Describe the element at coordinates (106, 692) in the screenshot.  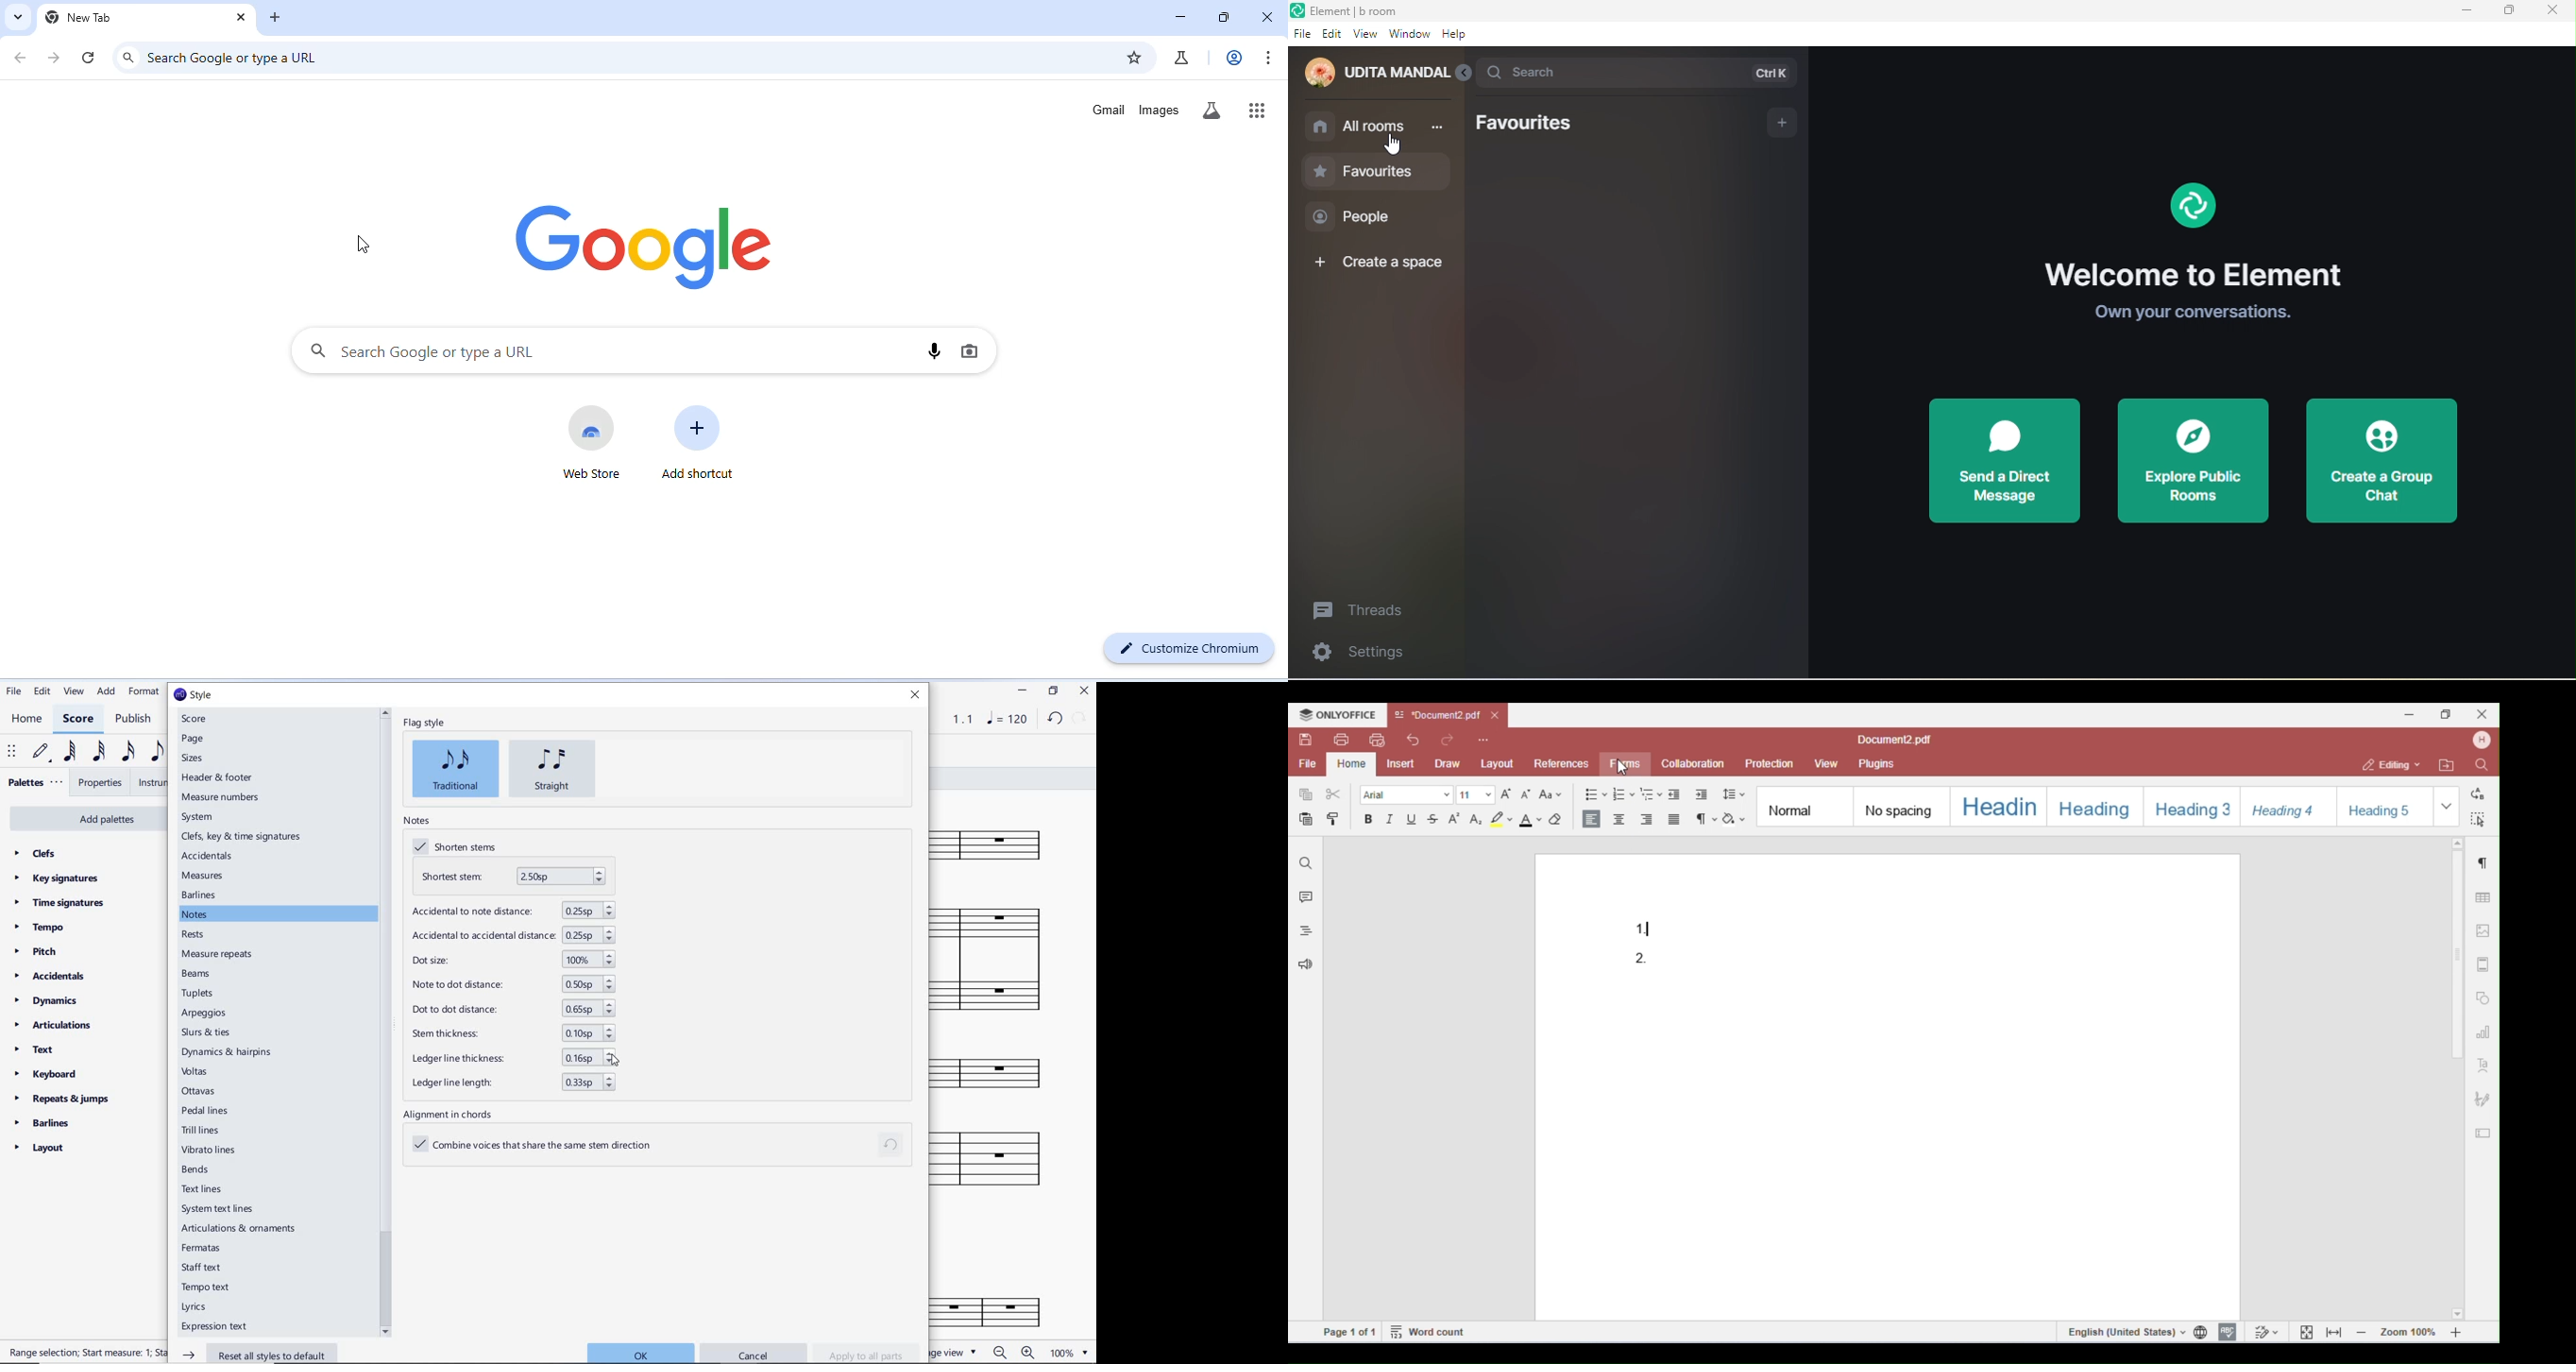
I see `add` at that location.